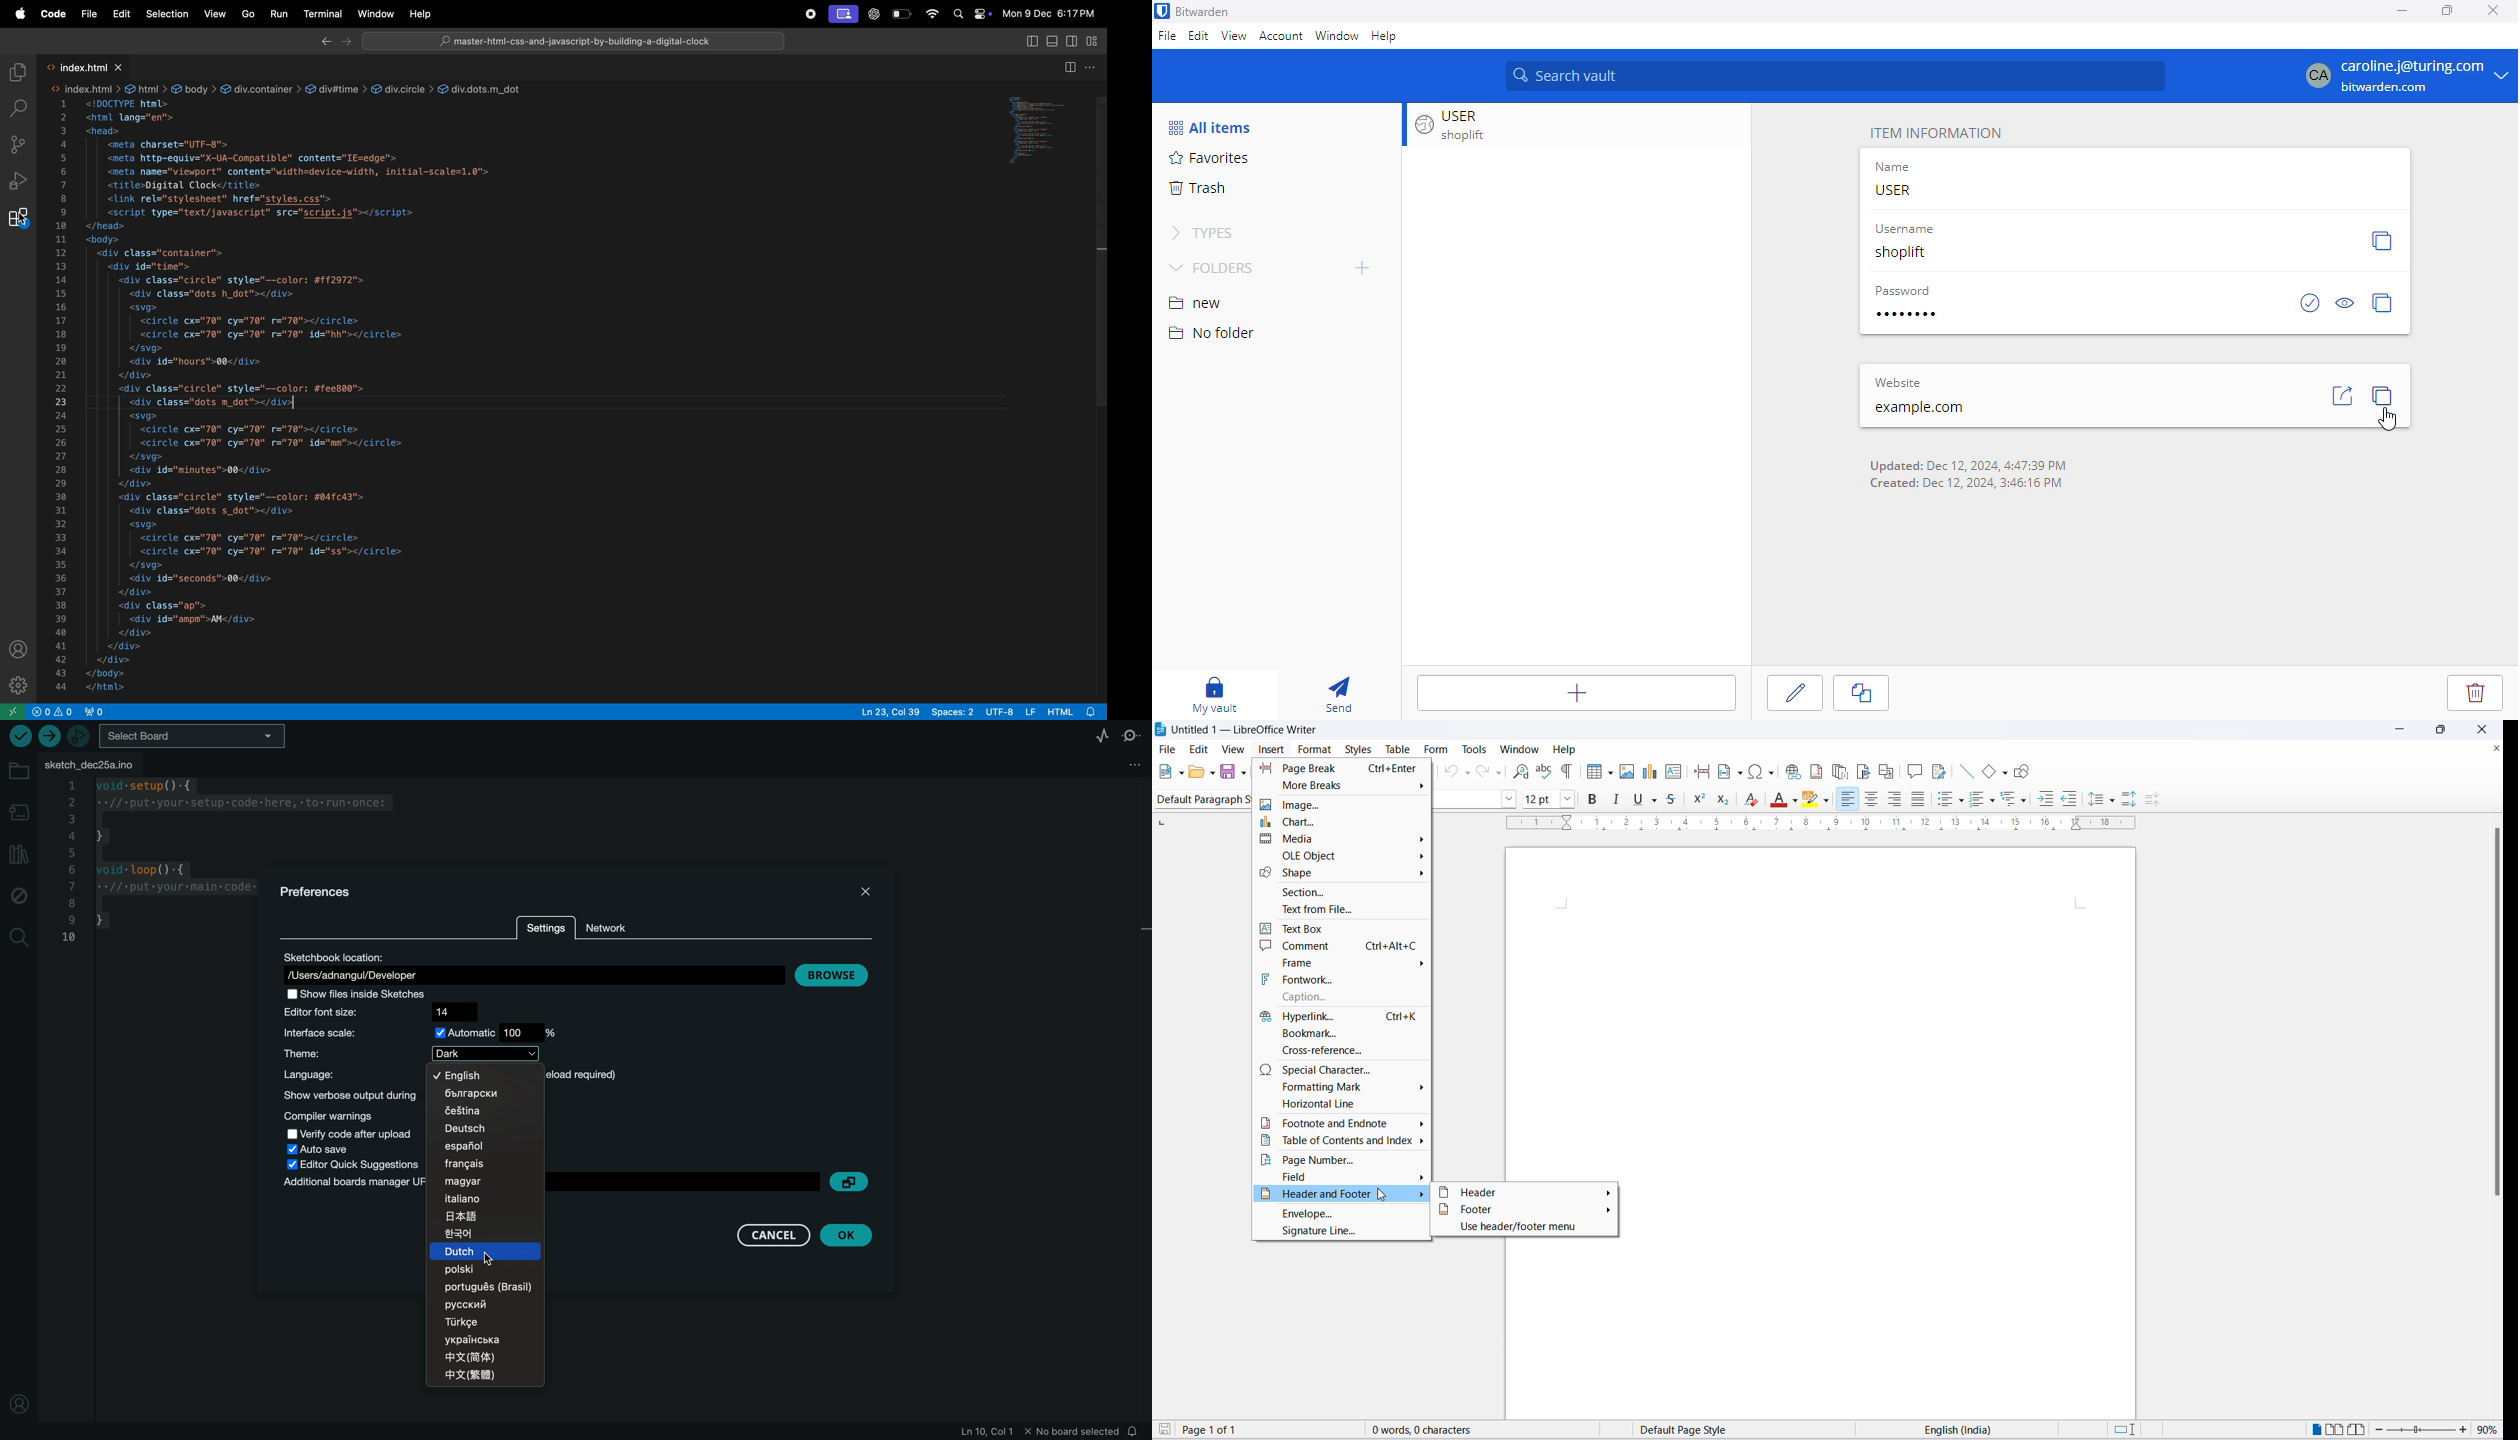 This screenshot has height=1456, width=2520. I want to click on outline format options, so click(2023, 801).